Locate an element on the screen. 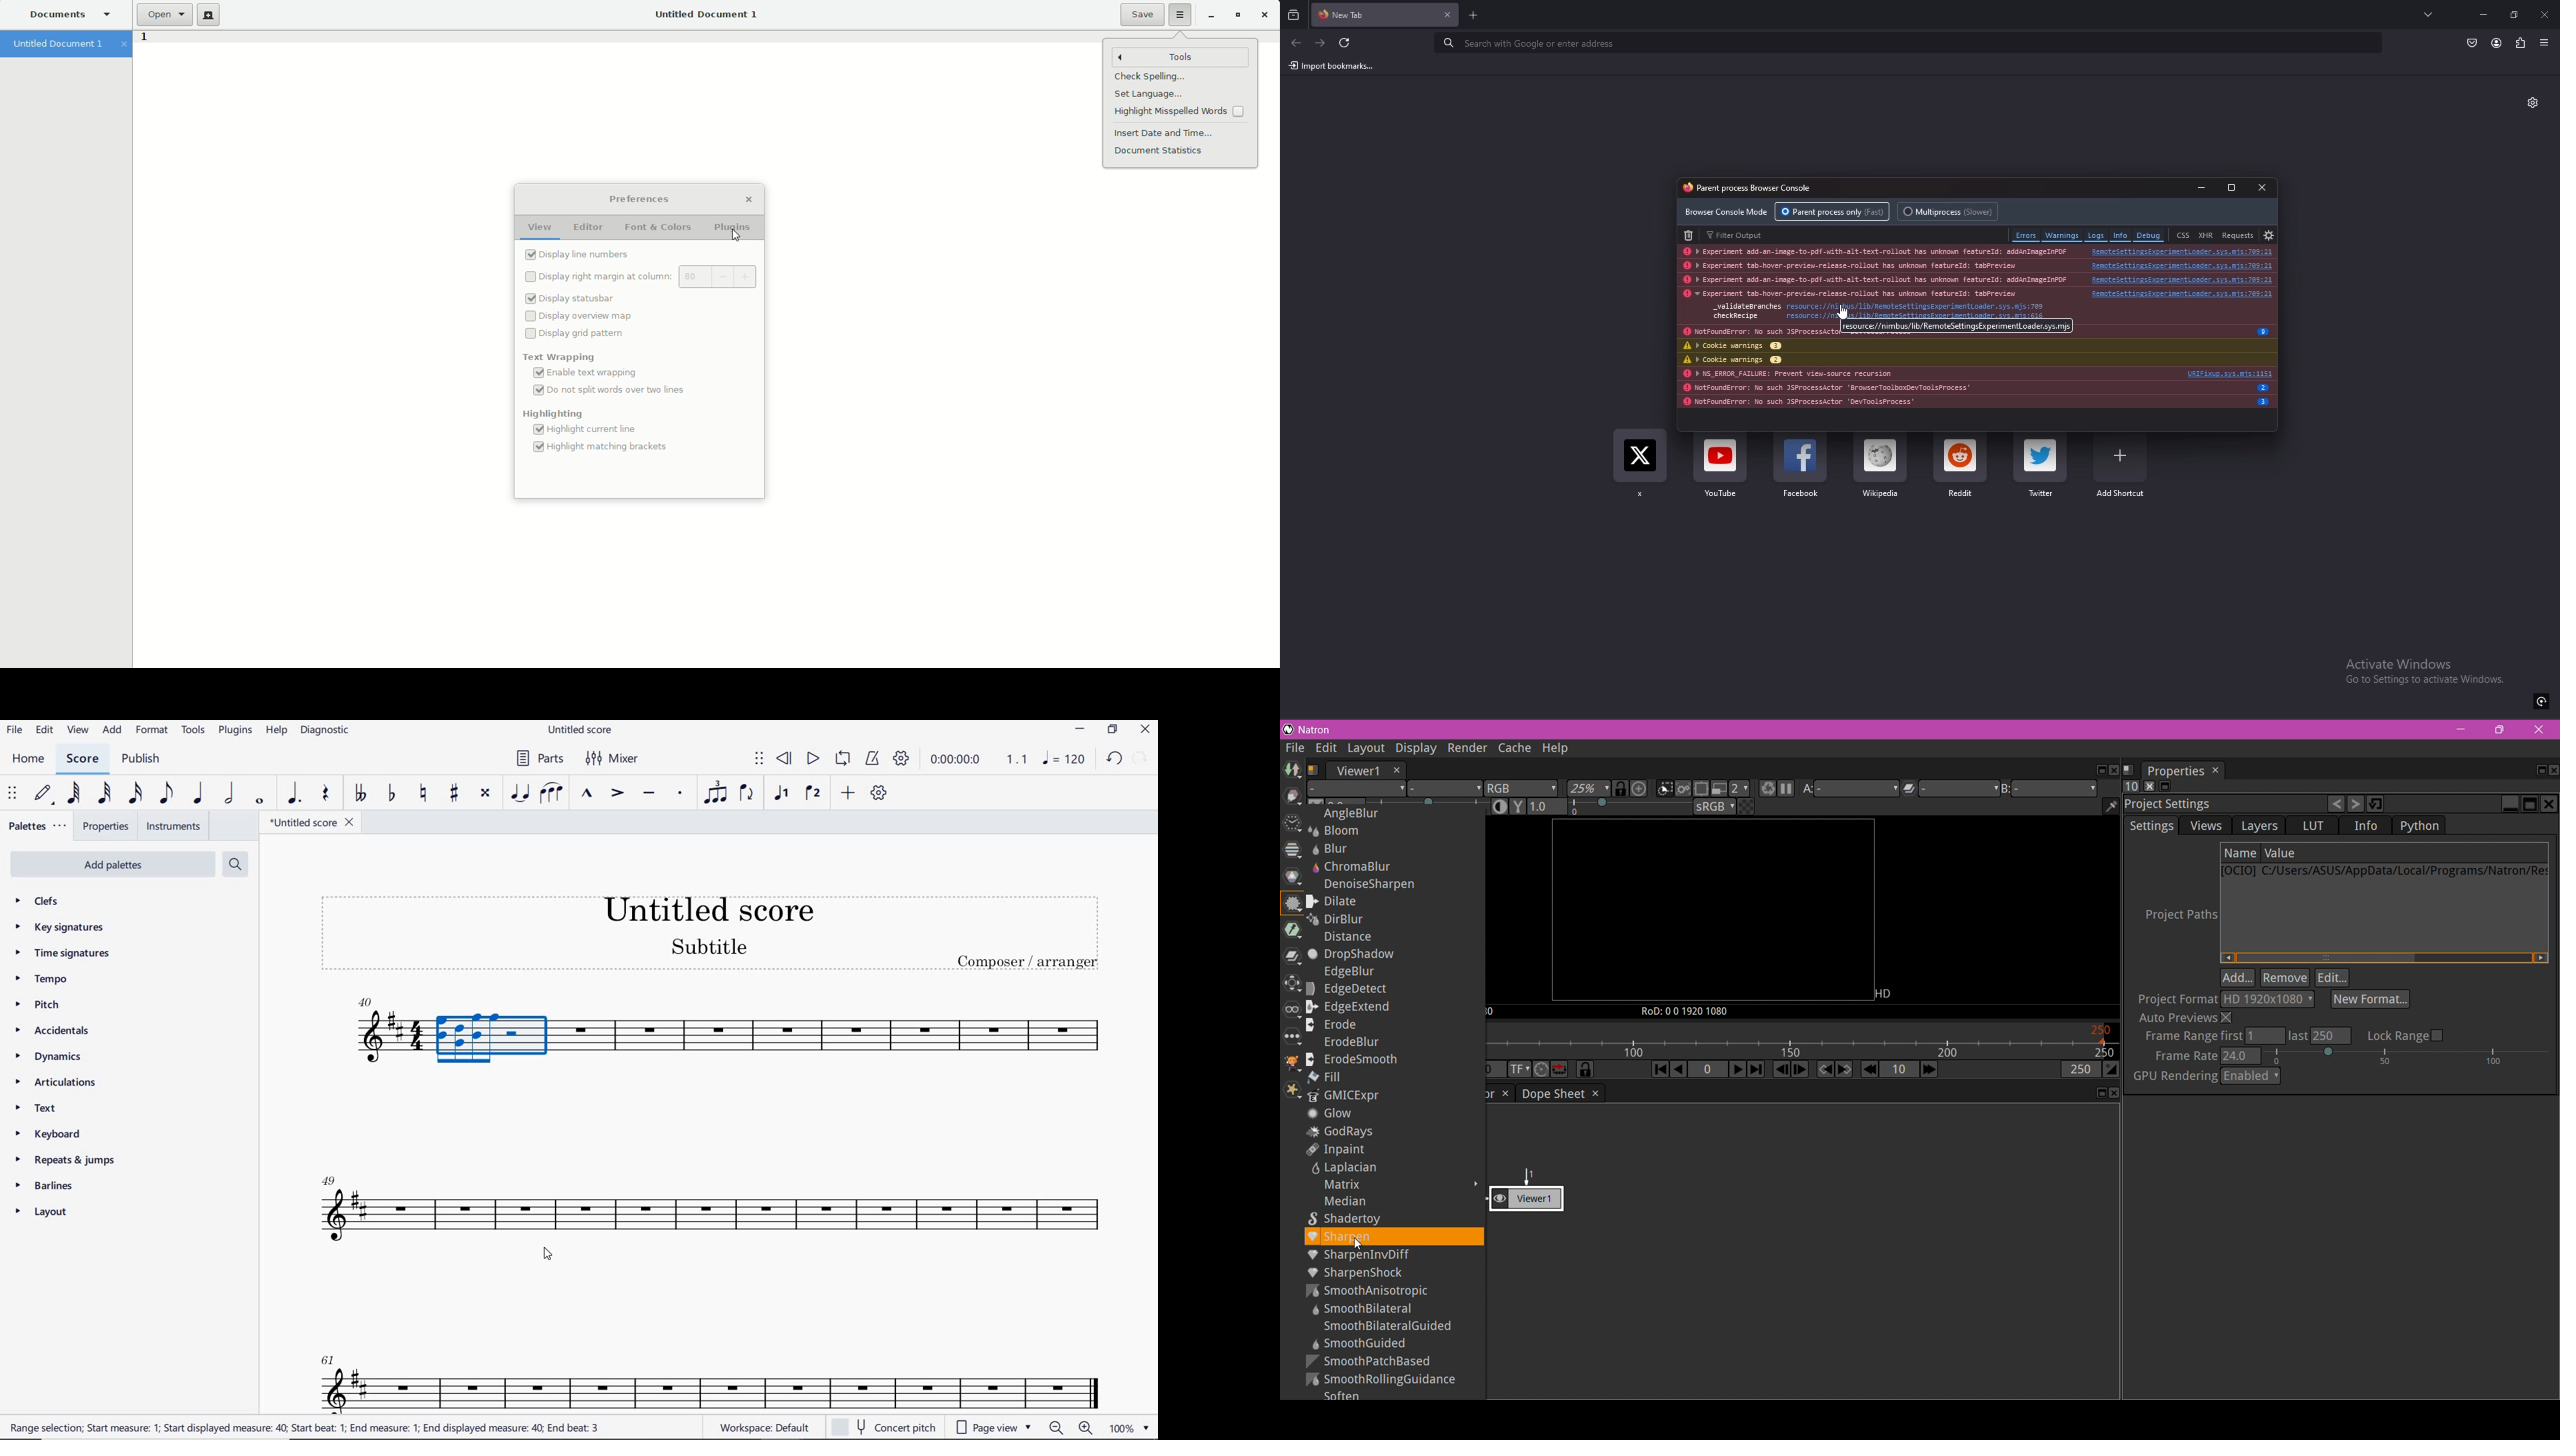 This screenshot has height=1456, width=2576. INSTRUMENTS is located at coordinates (170, 826).